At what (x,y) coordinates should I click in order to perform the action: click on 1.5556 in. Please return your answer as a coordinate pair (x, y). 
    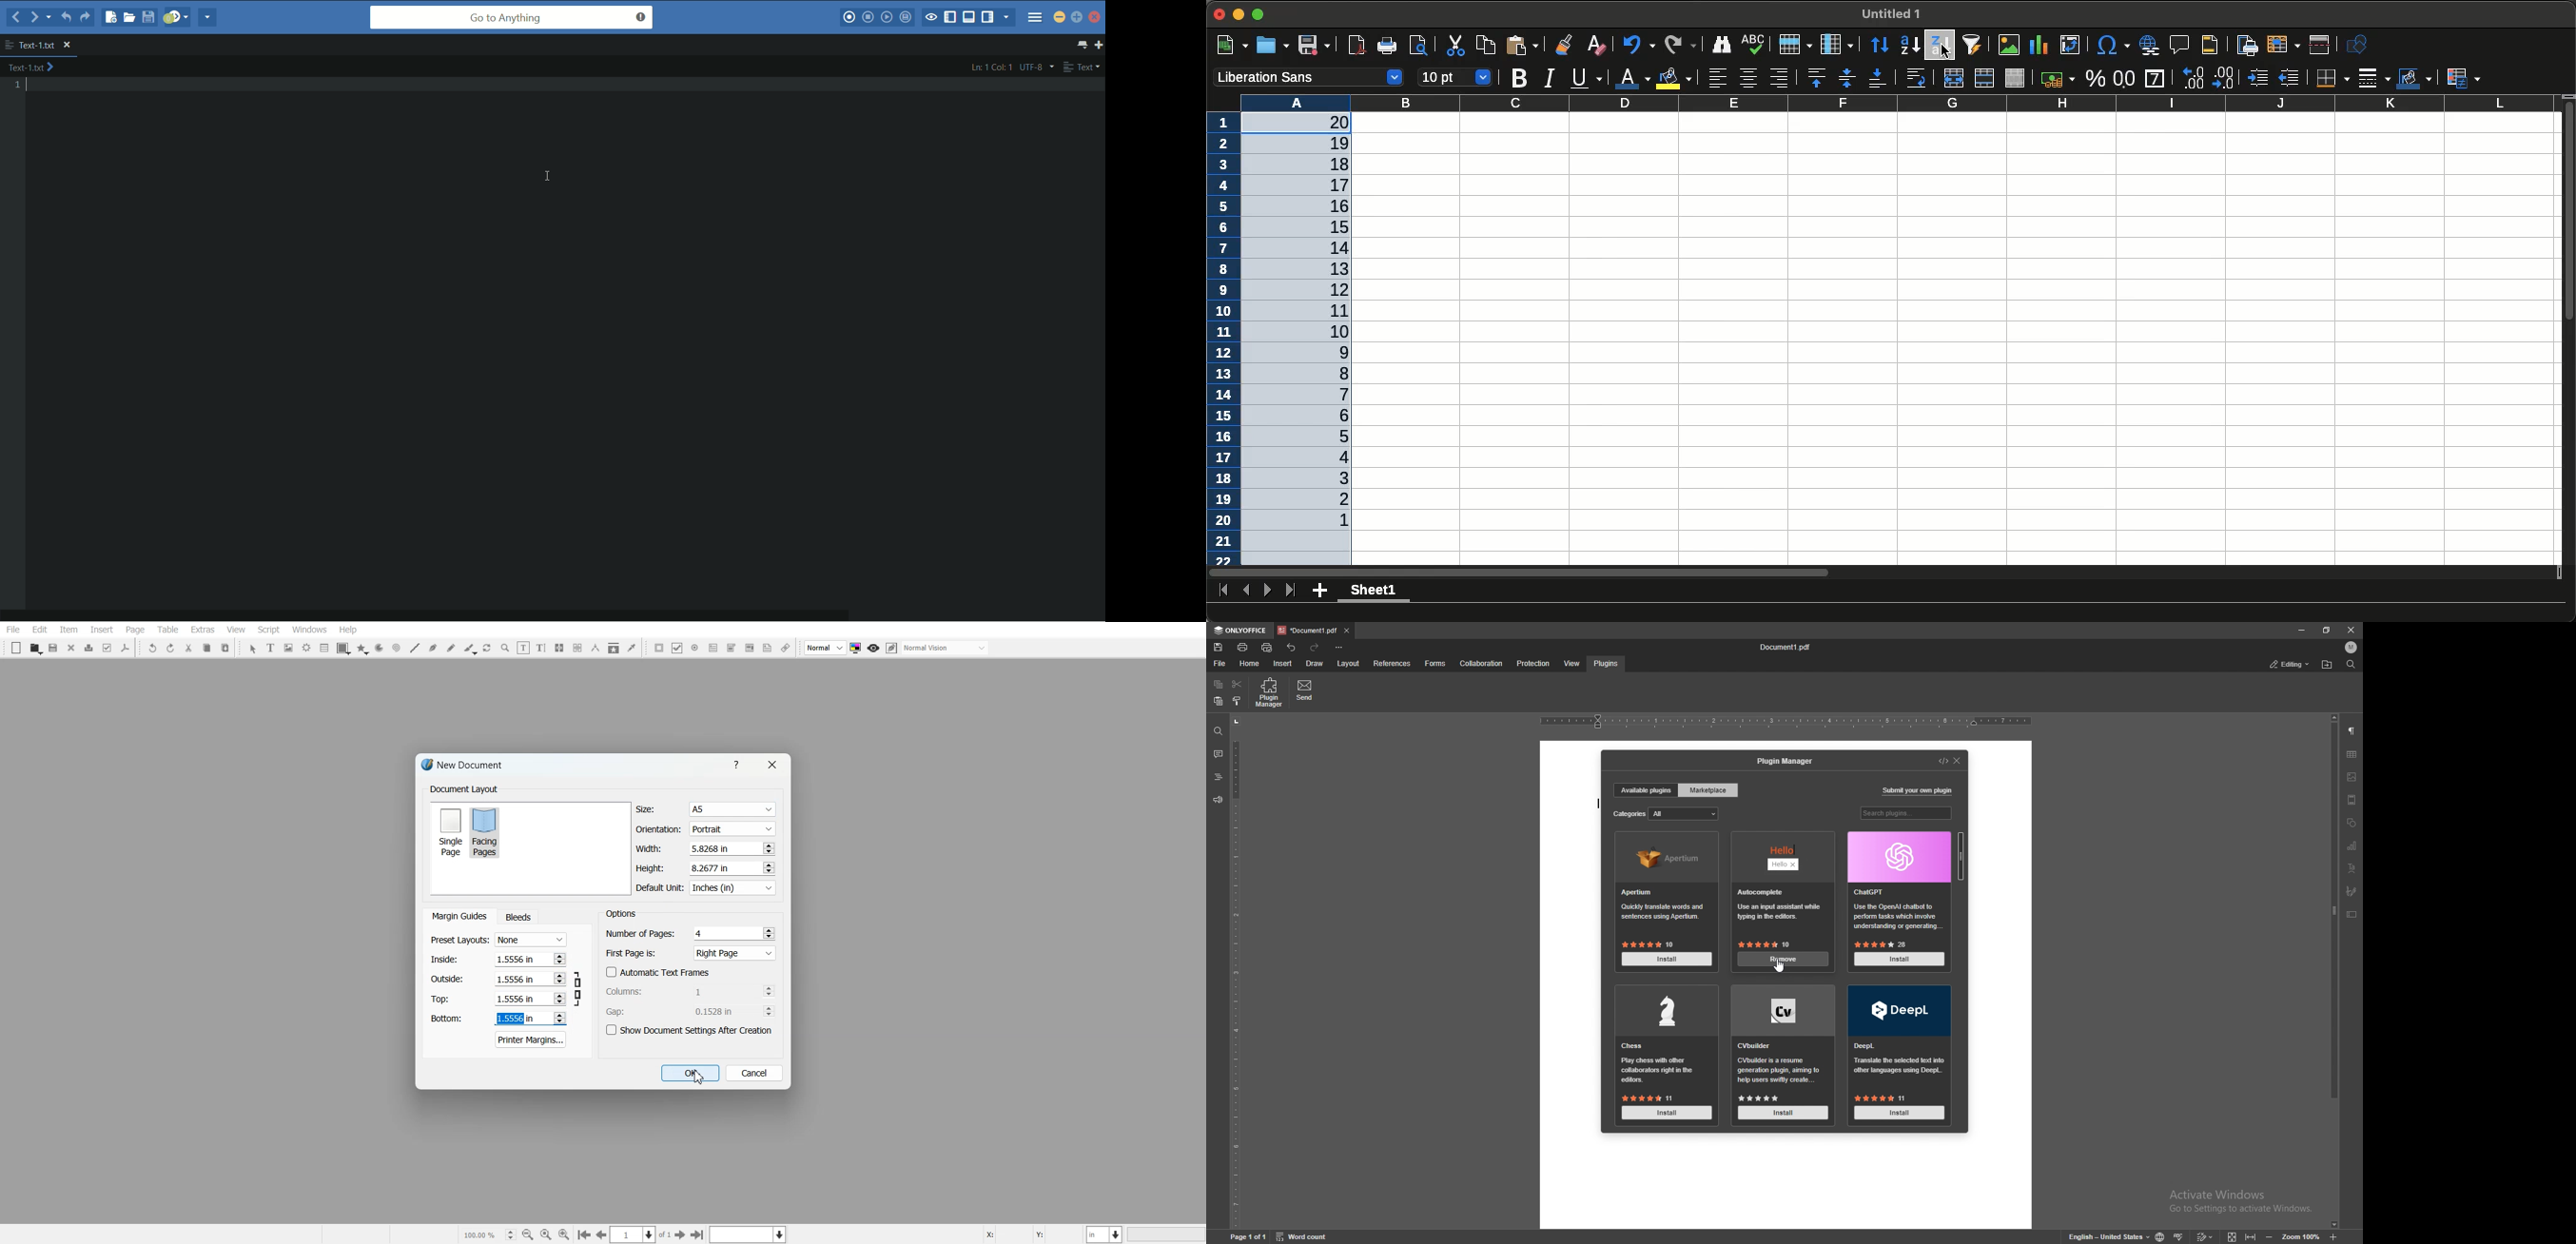
    Looking at the image, I should click on (515, 999).